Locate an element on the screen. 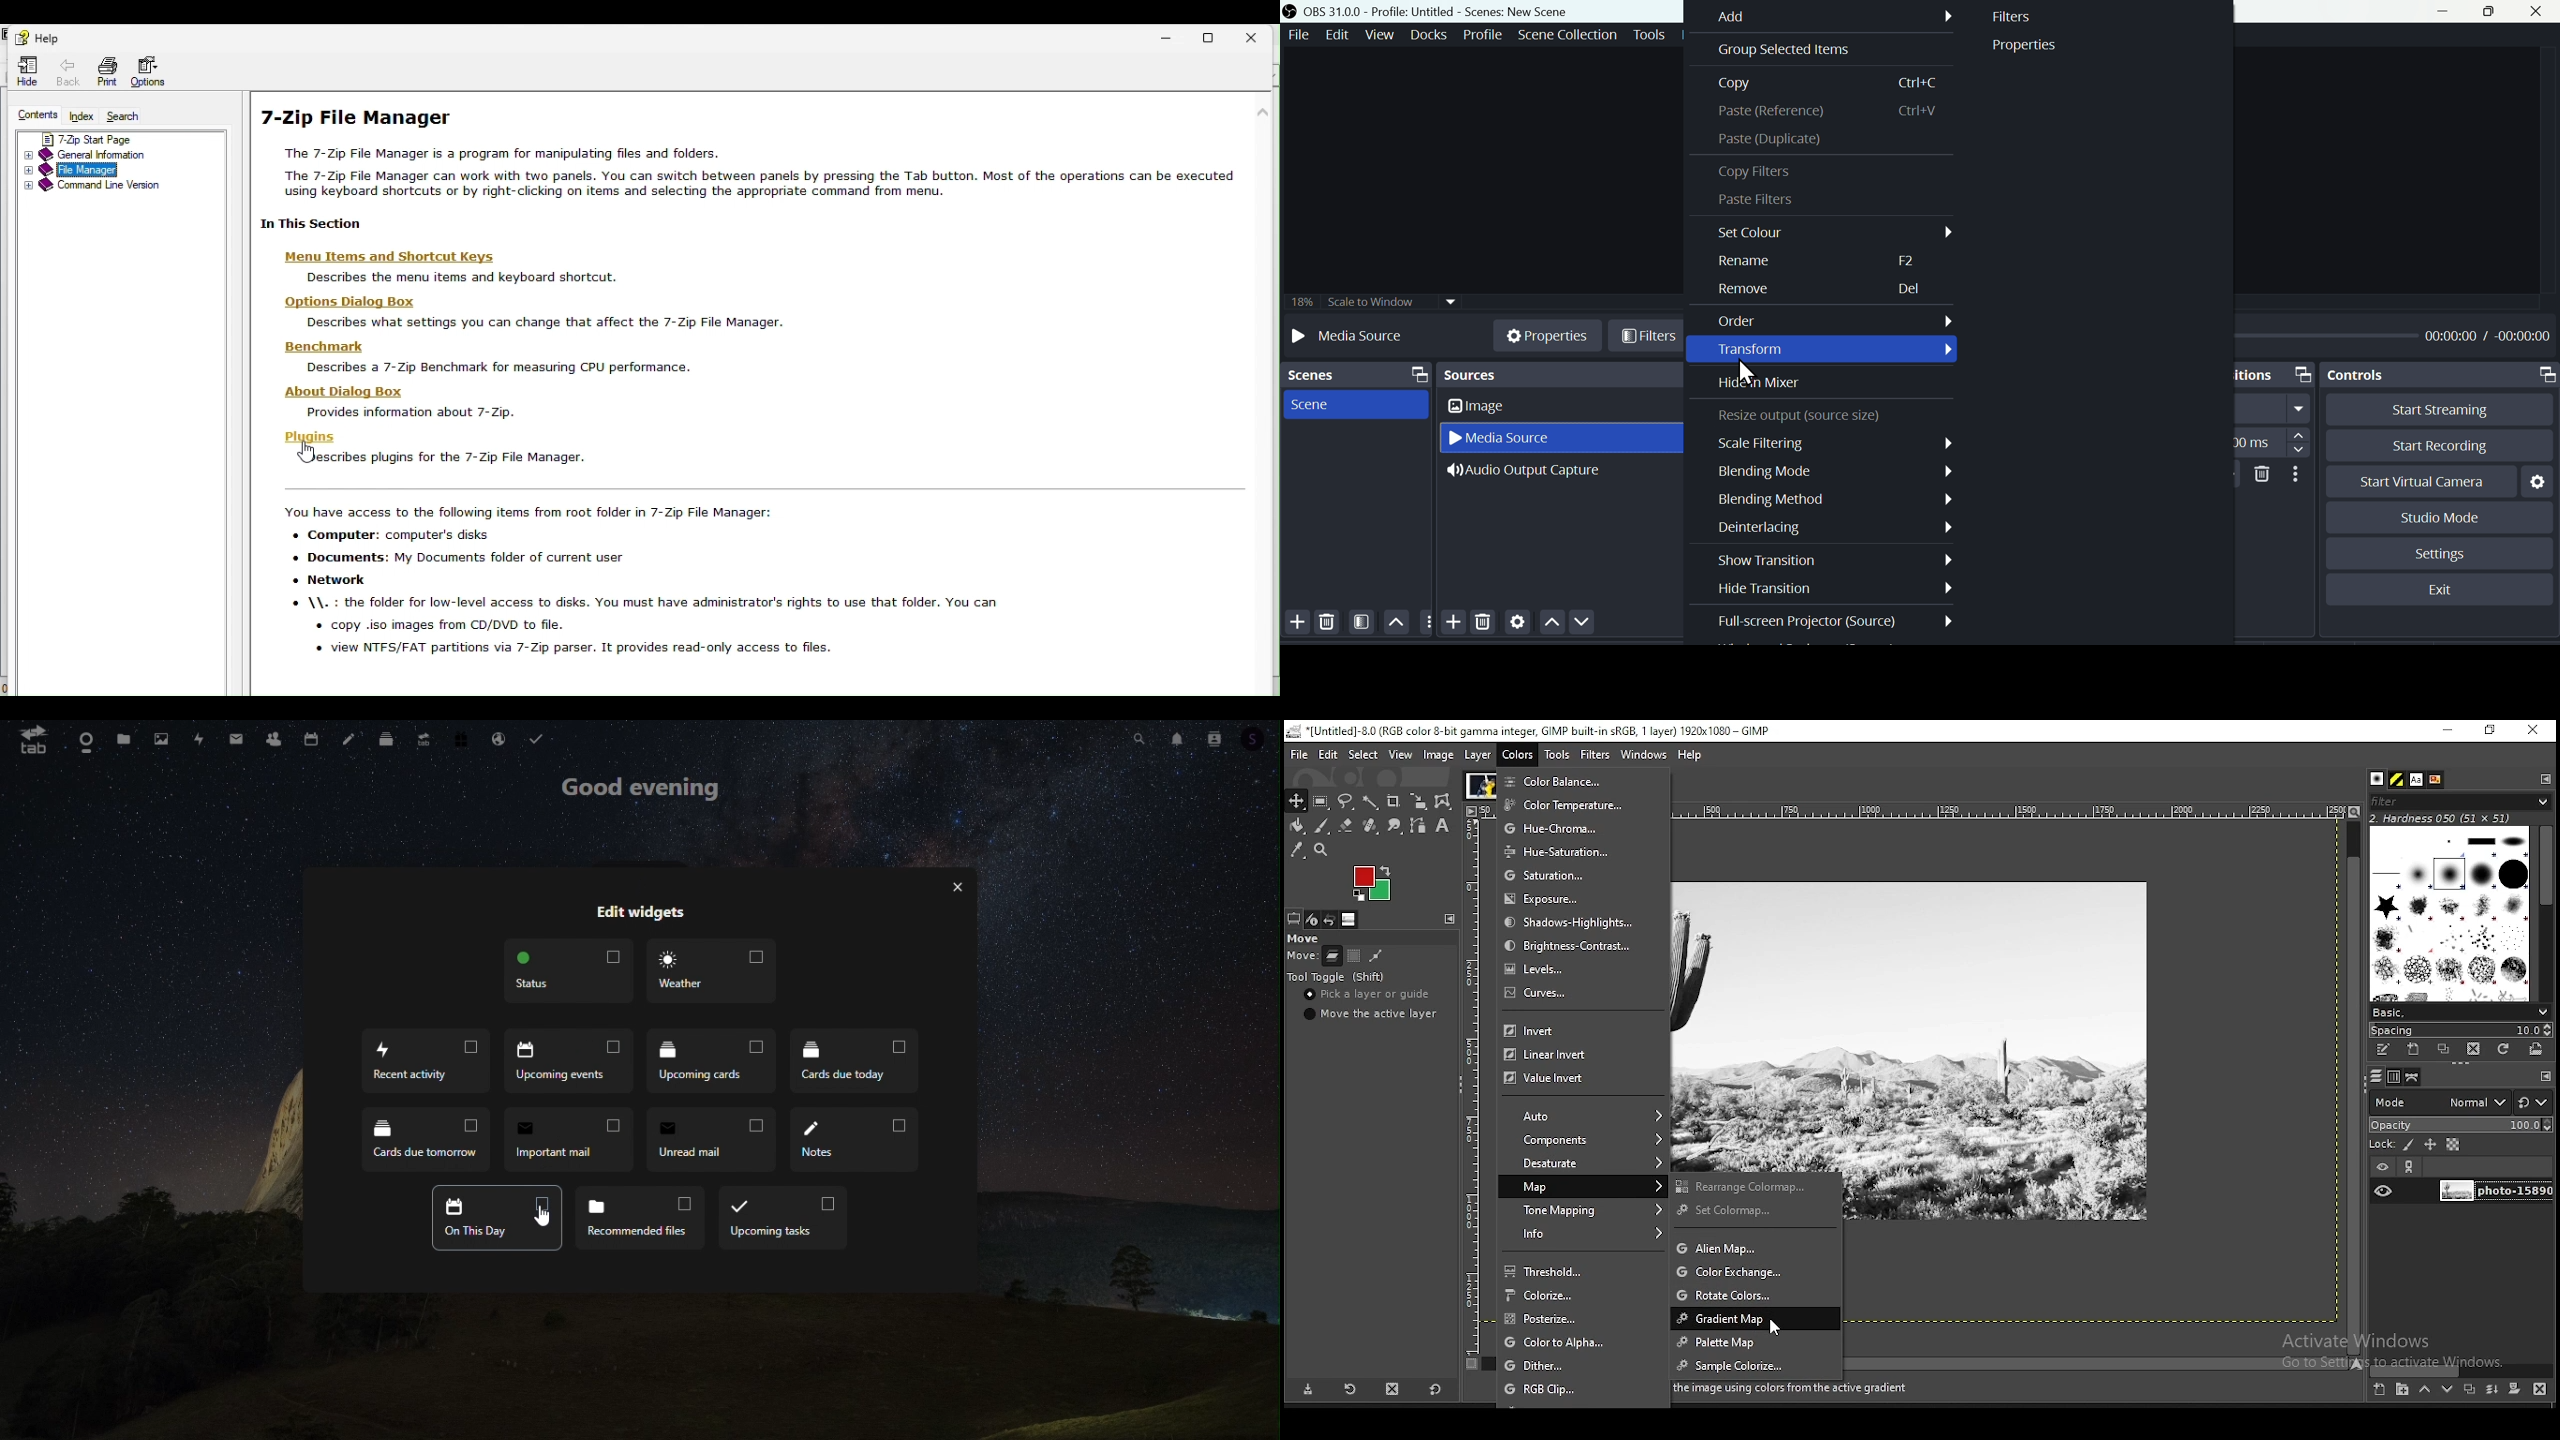 Image resolution: width=2576 pixels, height=1456 pixels. Scale filtering is located at coordinates (1834, 443).